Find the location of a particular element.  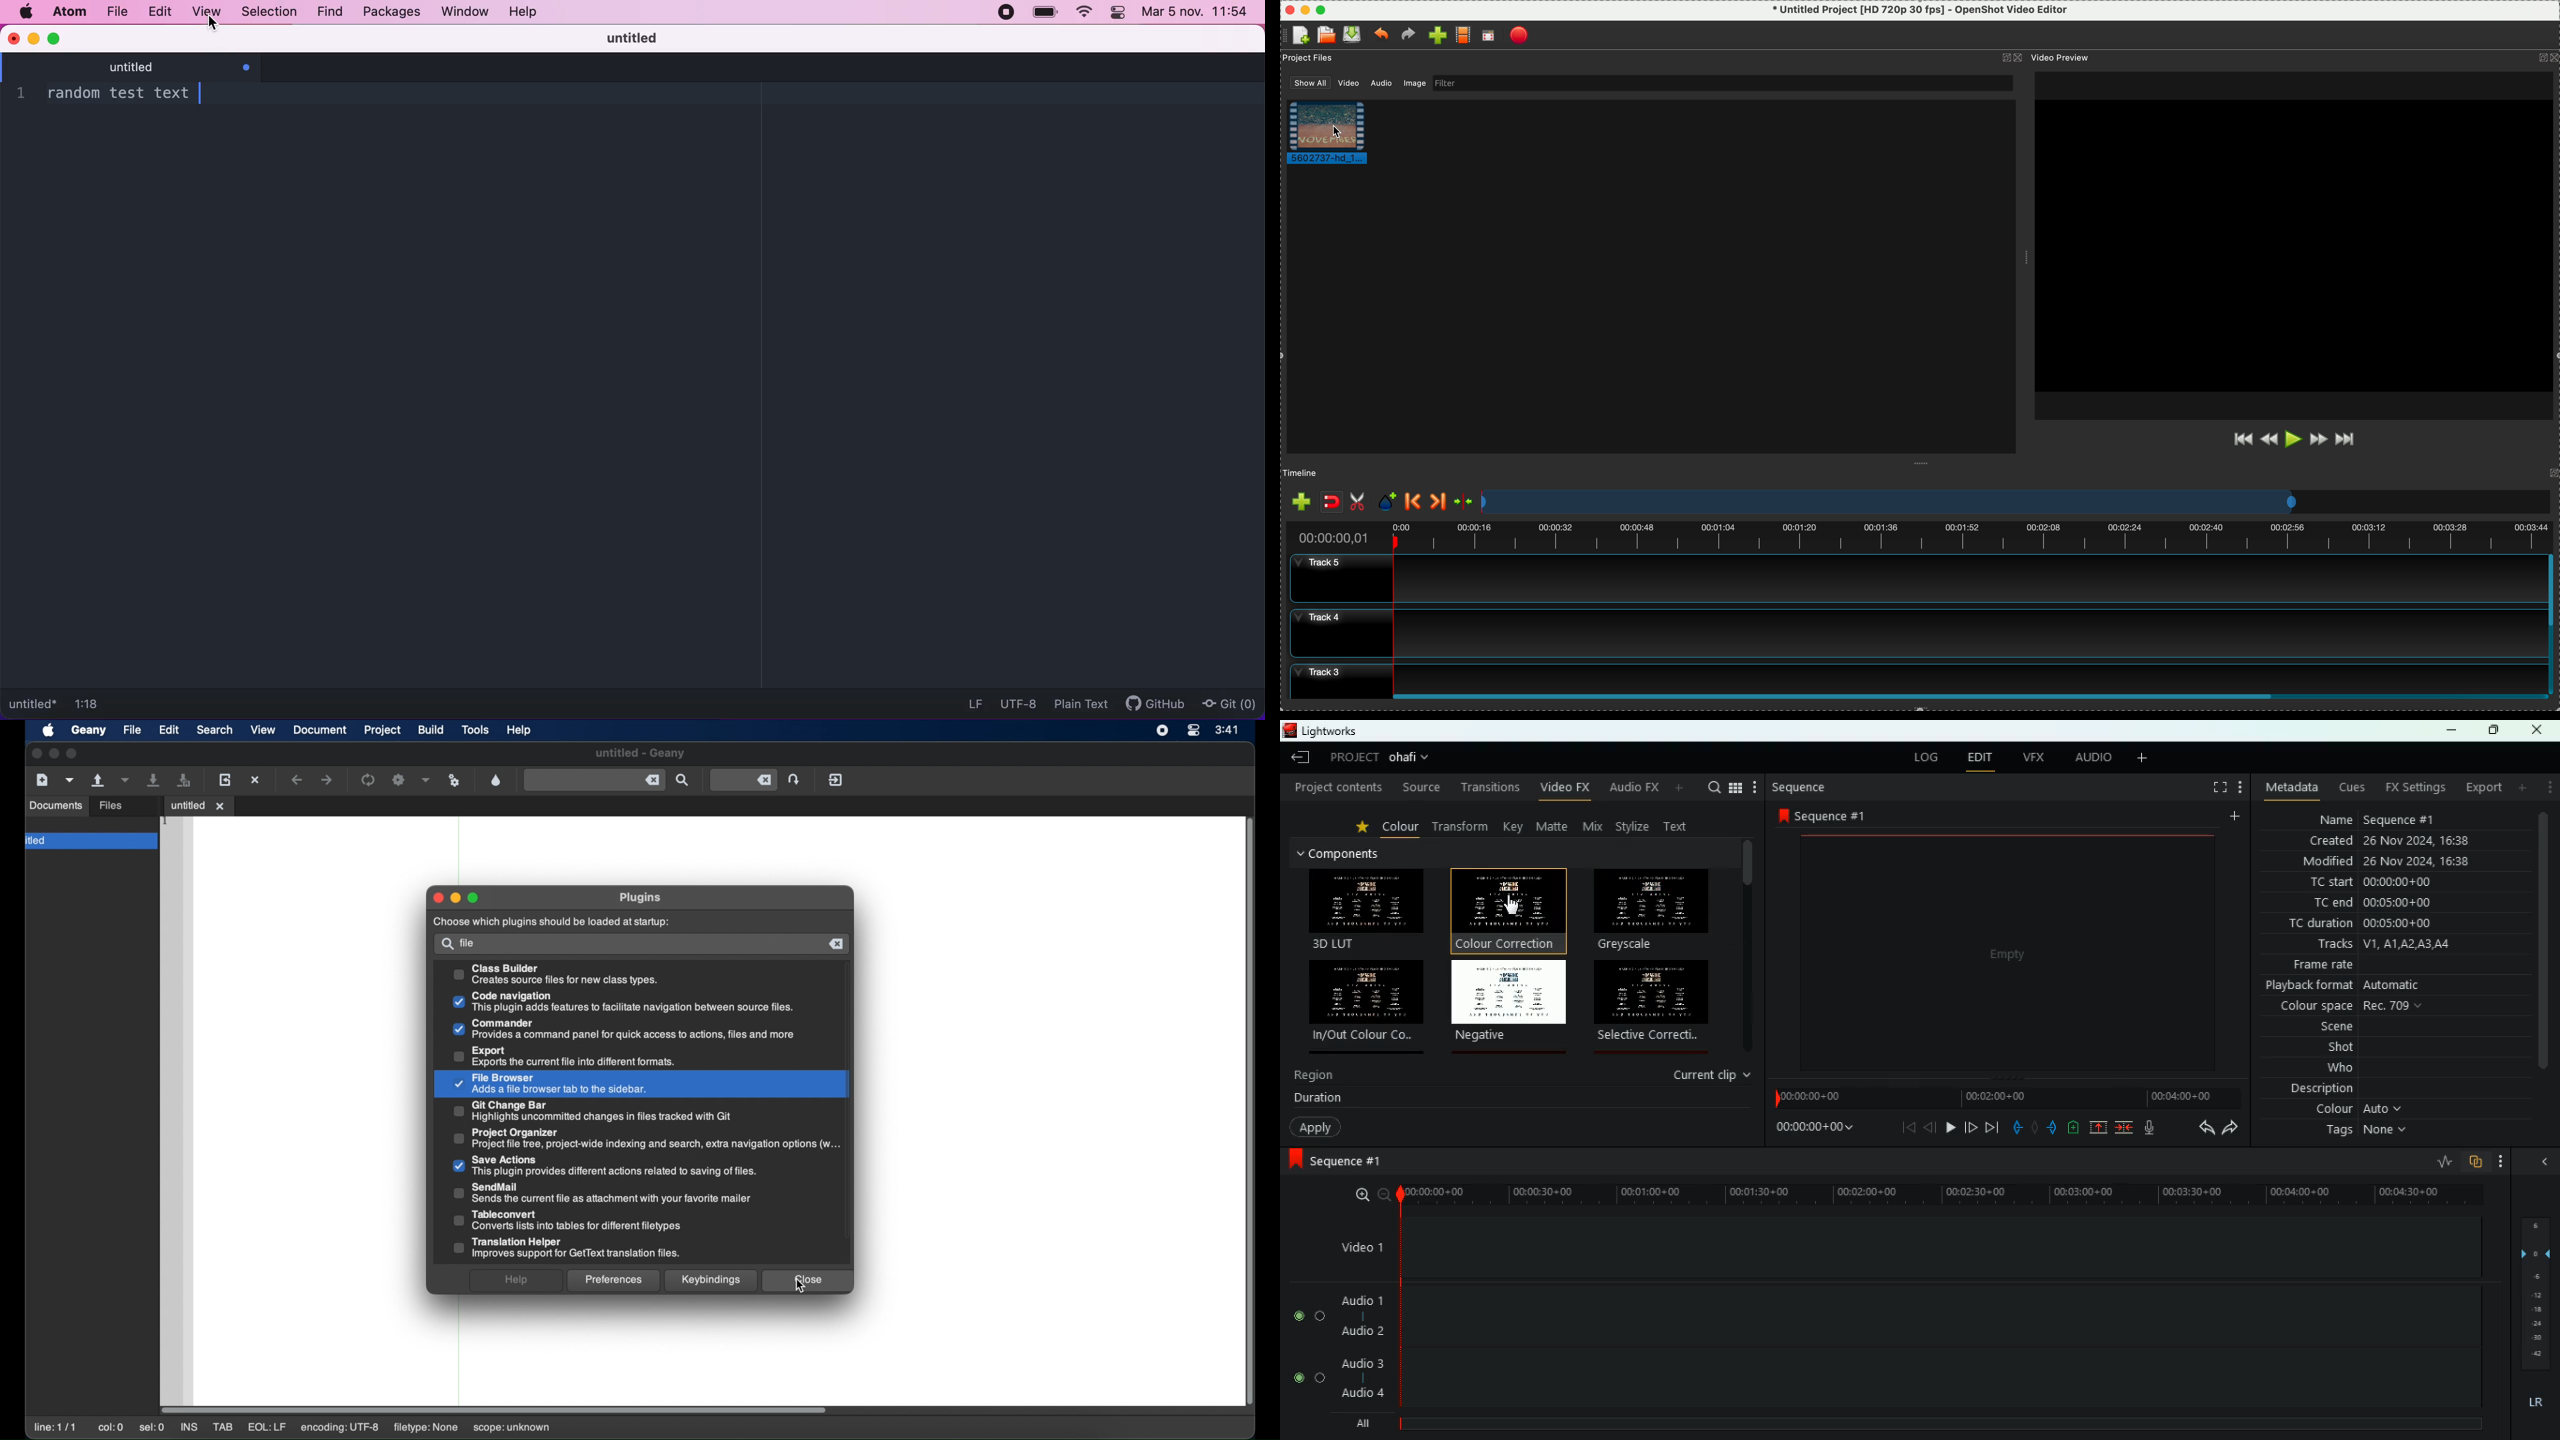

Window expanding is located at coordinates (2026, 260).